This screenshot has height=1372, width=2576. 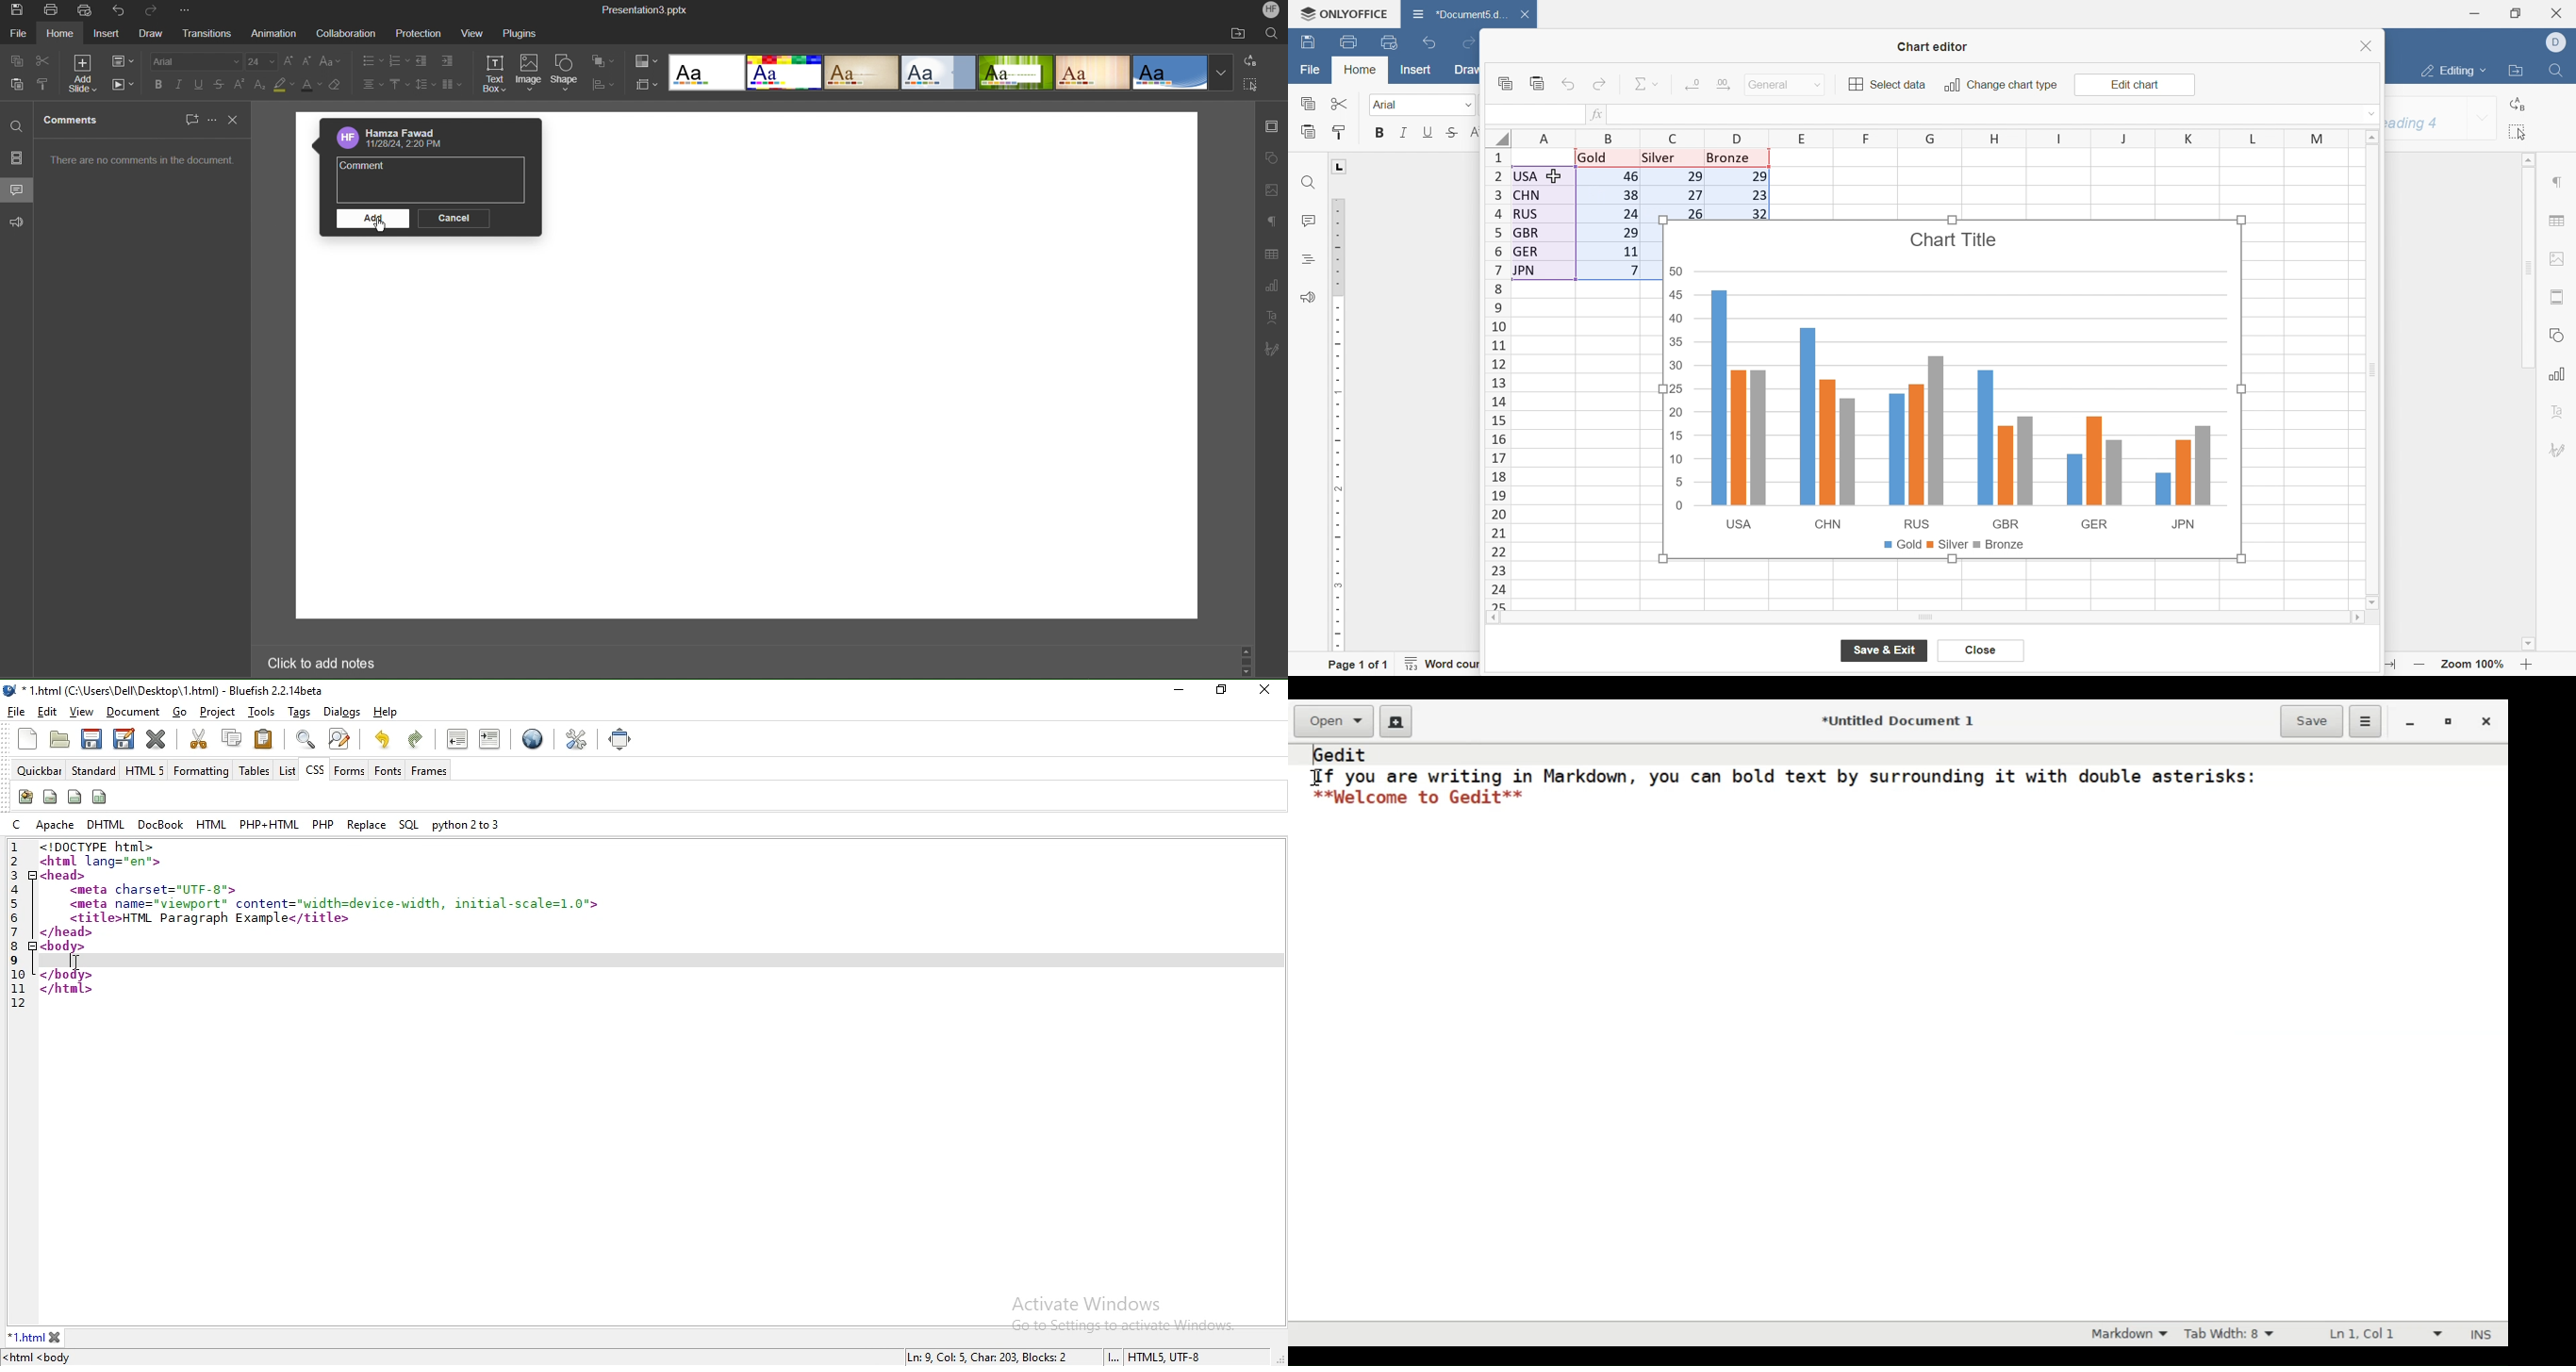 What do you see at coordinates (123, 85) in the screenshot?
I see `Playback` at bounding box center [123, 85].